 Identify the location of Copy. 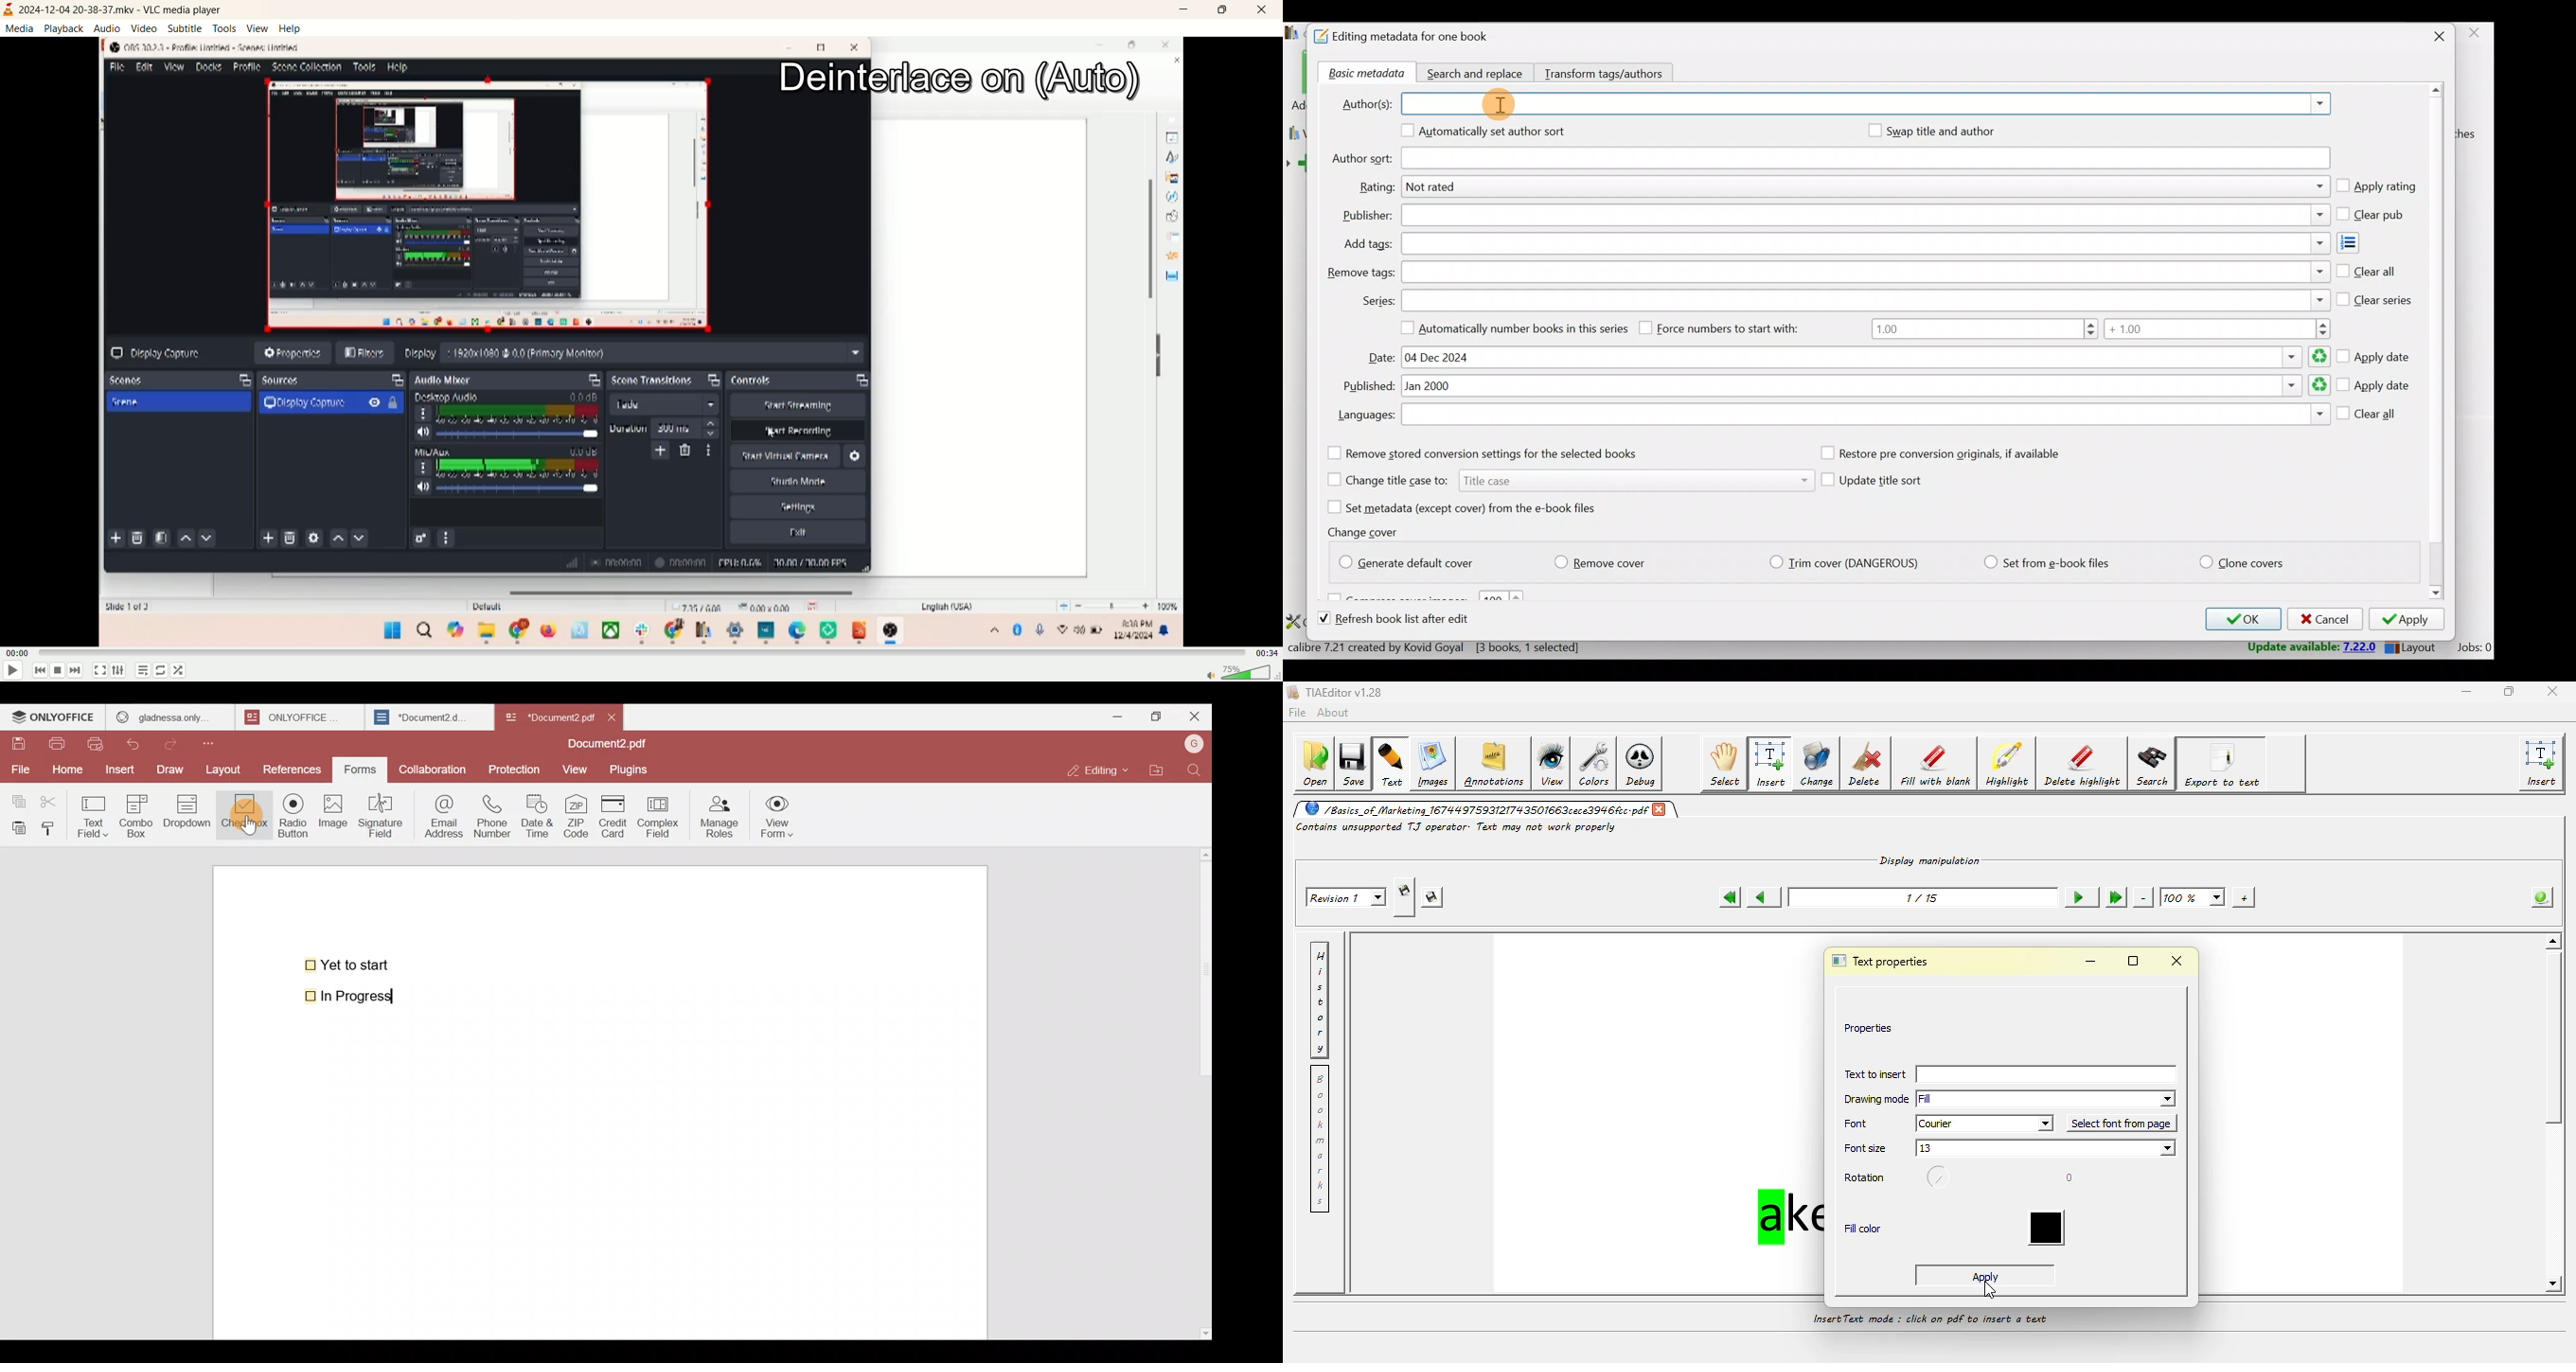
(16, 798).